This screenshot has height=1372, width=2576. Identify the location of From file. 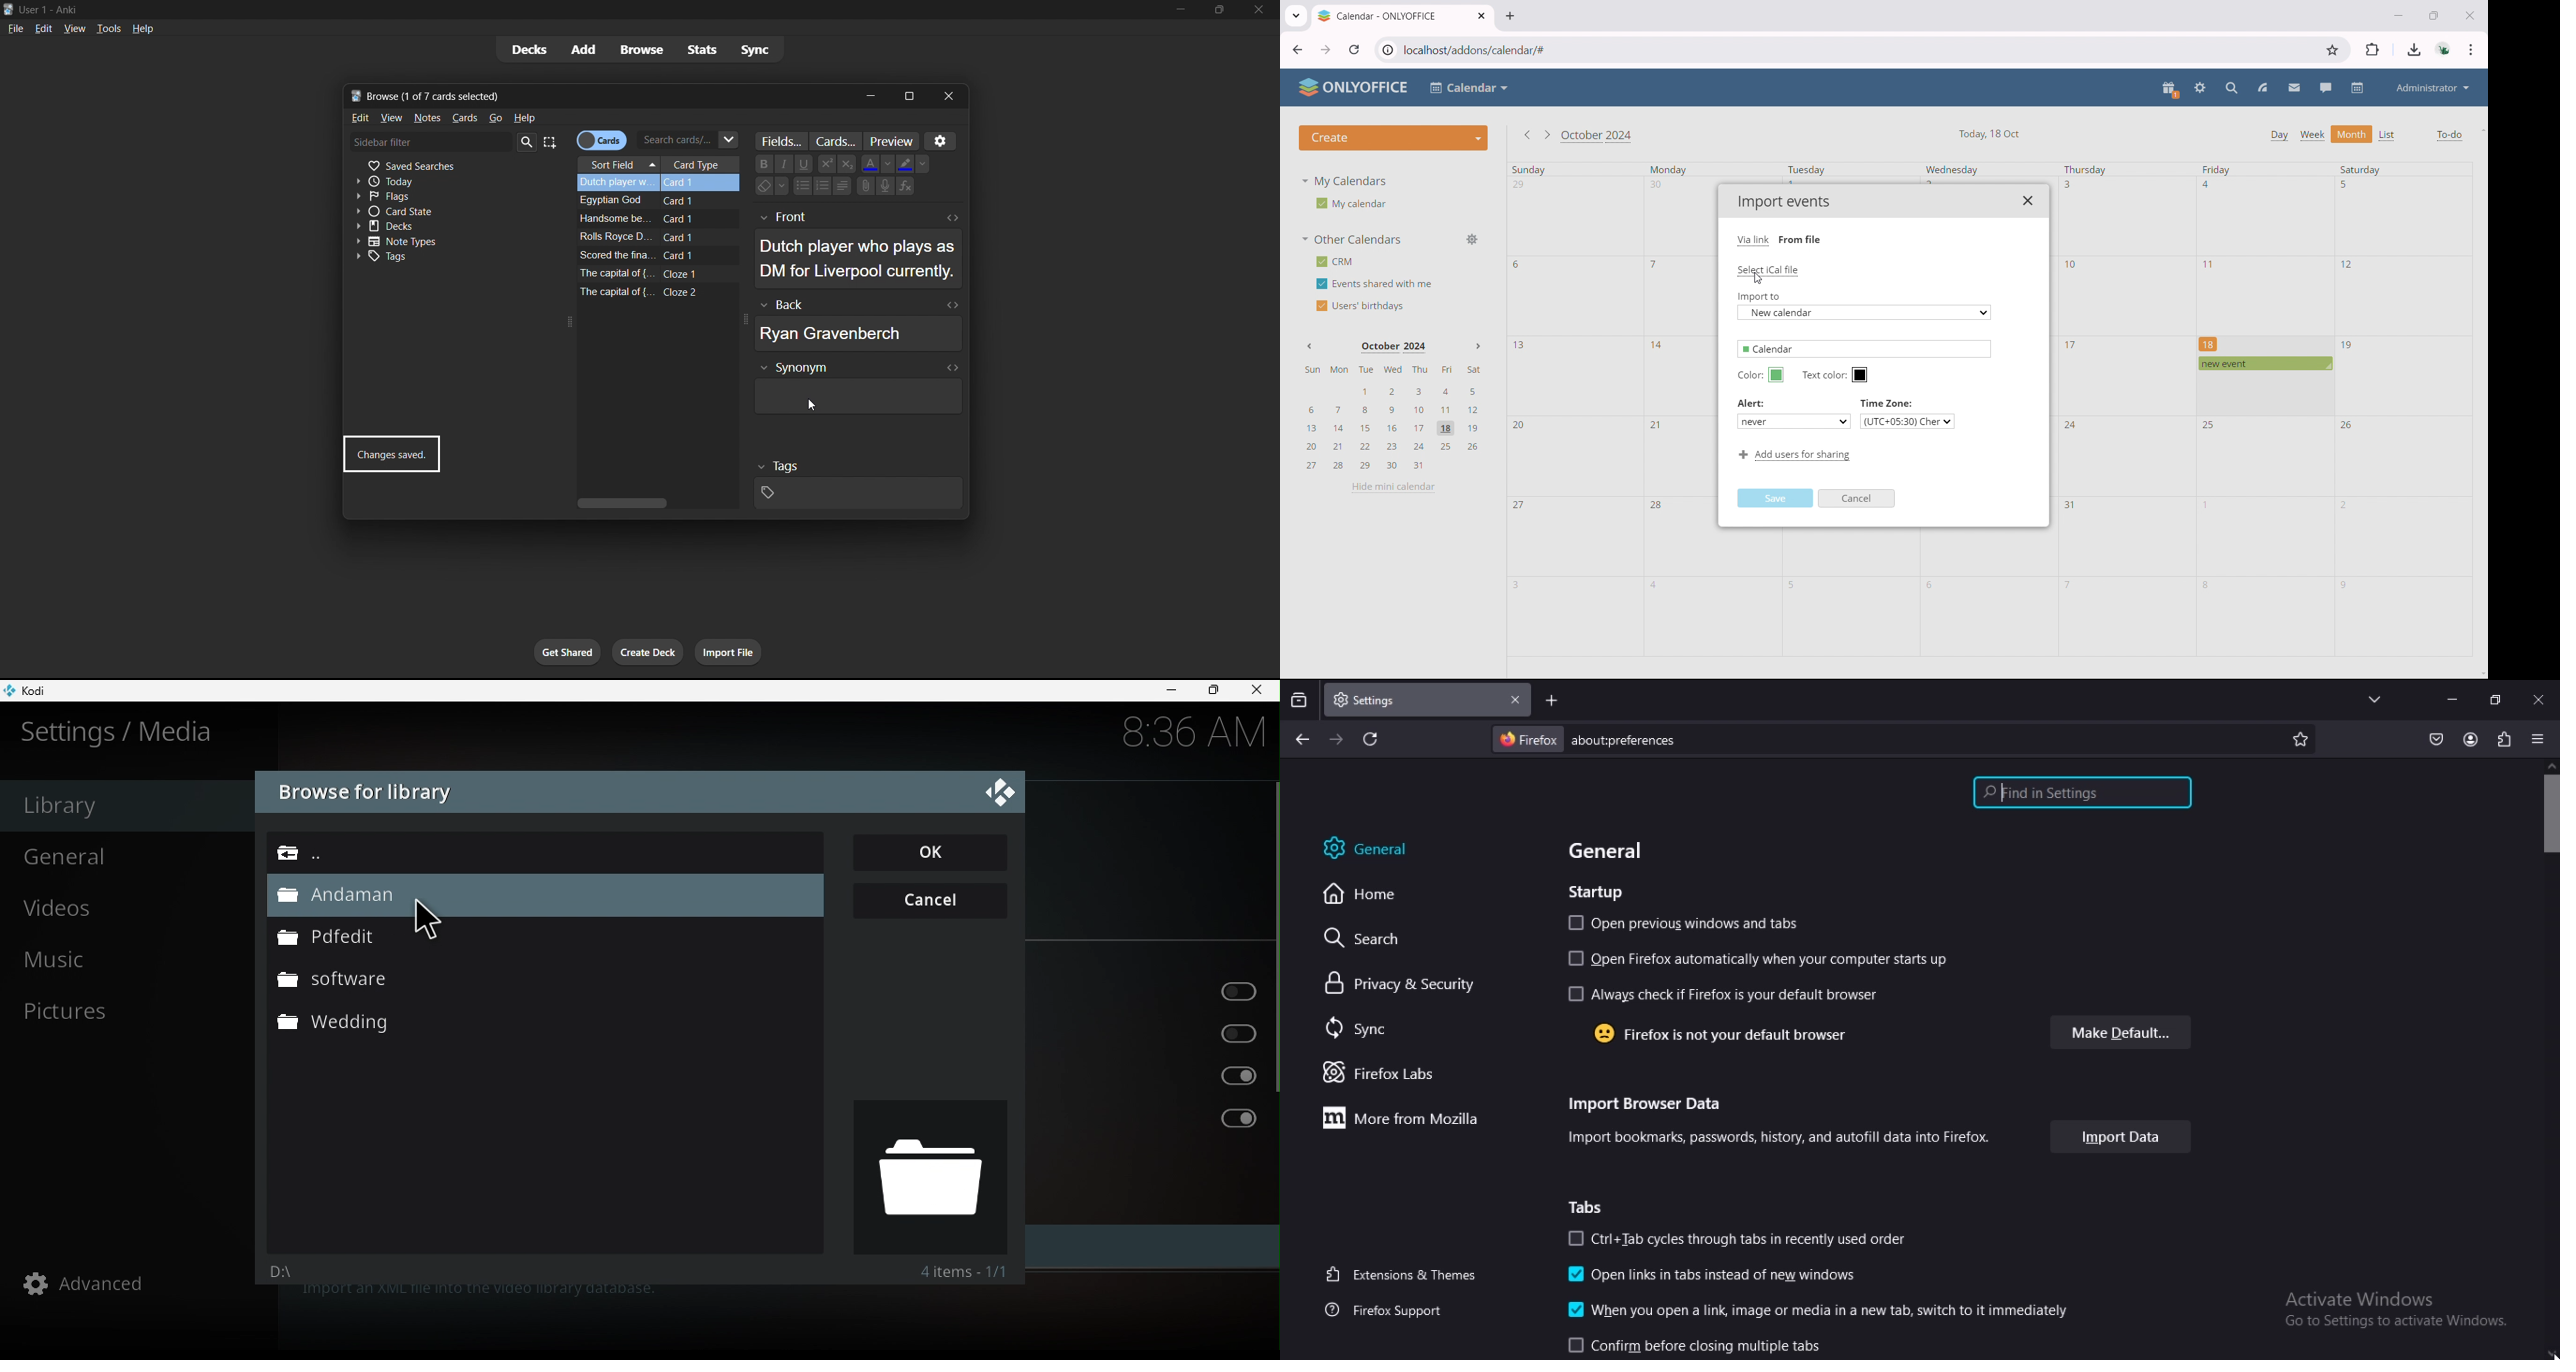
(1803, 241).